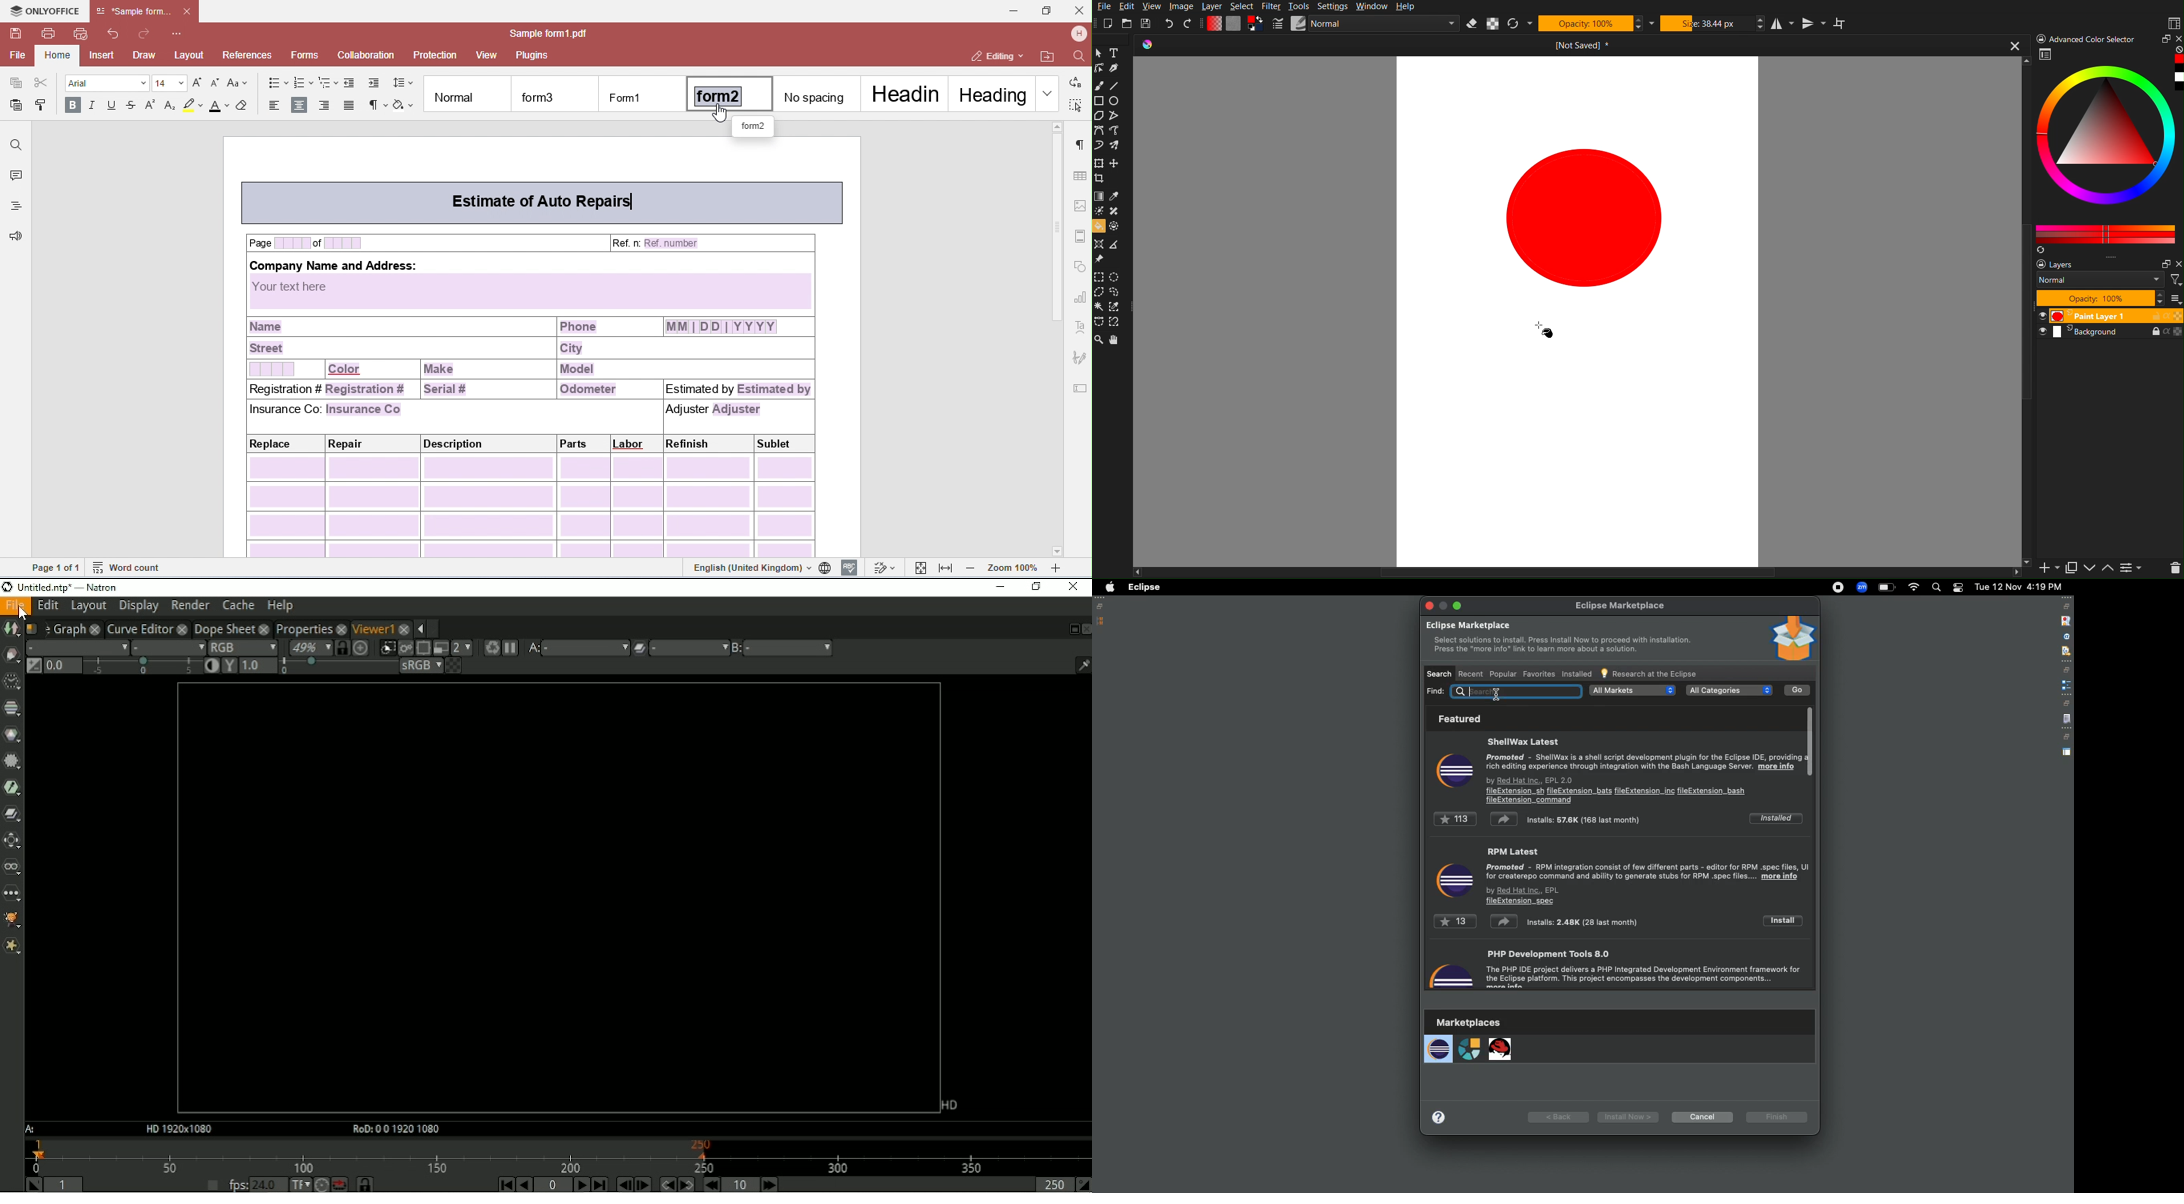 The height and width of the screenshot is (1204, 2184). What do you see at coordinates (1103, 9) in the screenshot?
I see `File` at bounding box center [1103, 9].